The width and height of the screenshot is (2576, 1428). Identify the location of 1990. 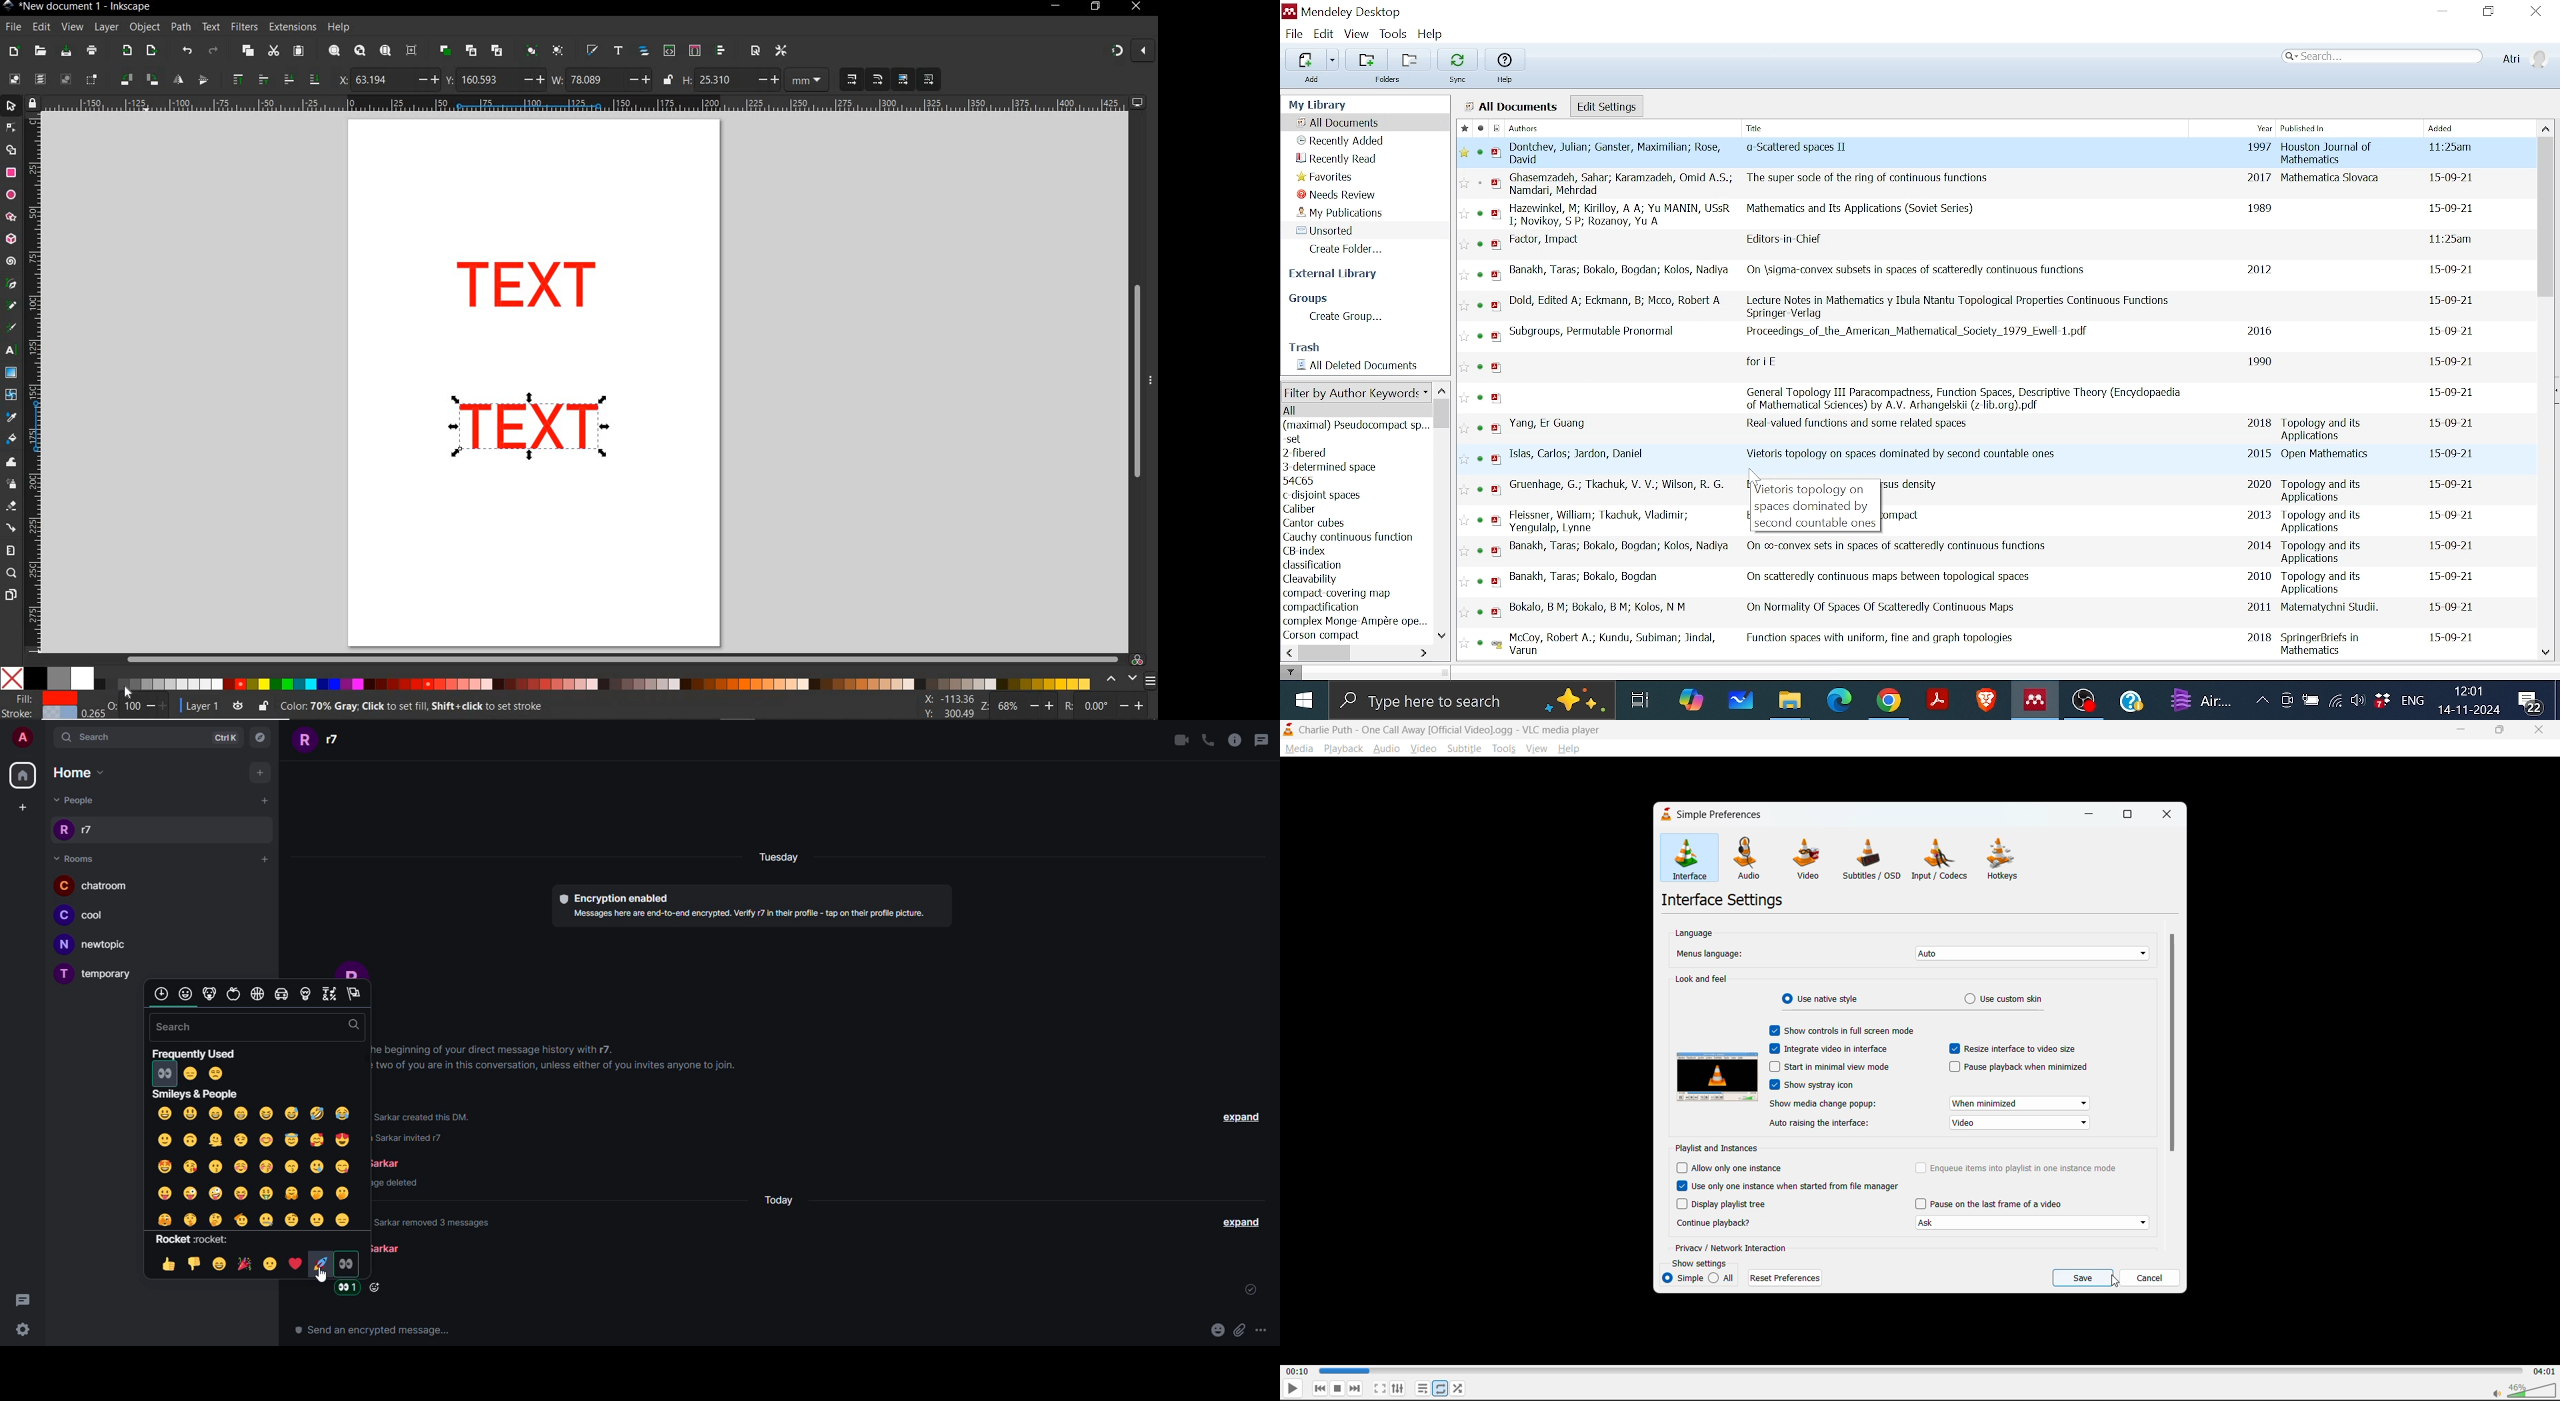
(2260, 362).